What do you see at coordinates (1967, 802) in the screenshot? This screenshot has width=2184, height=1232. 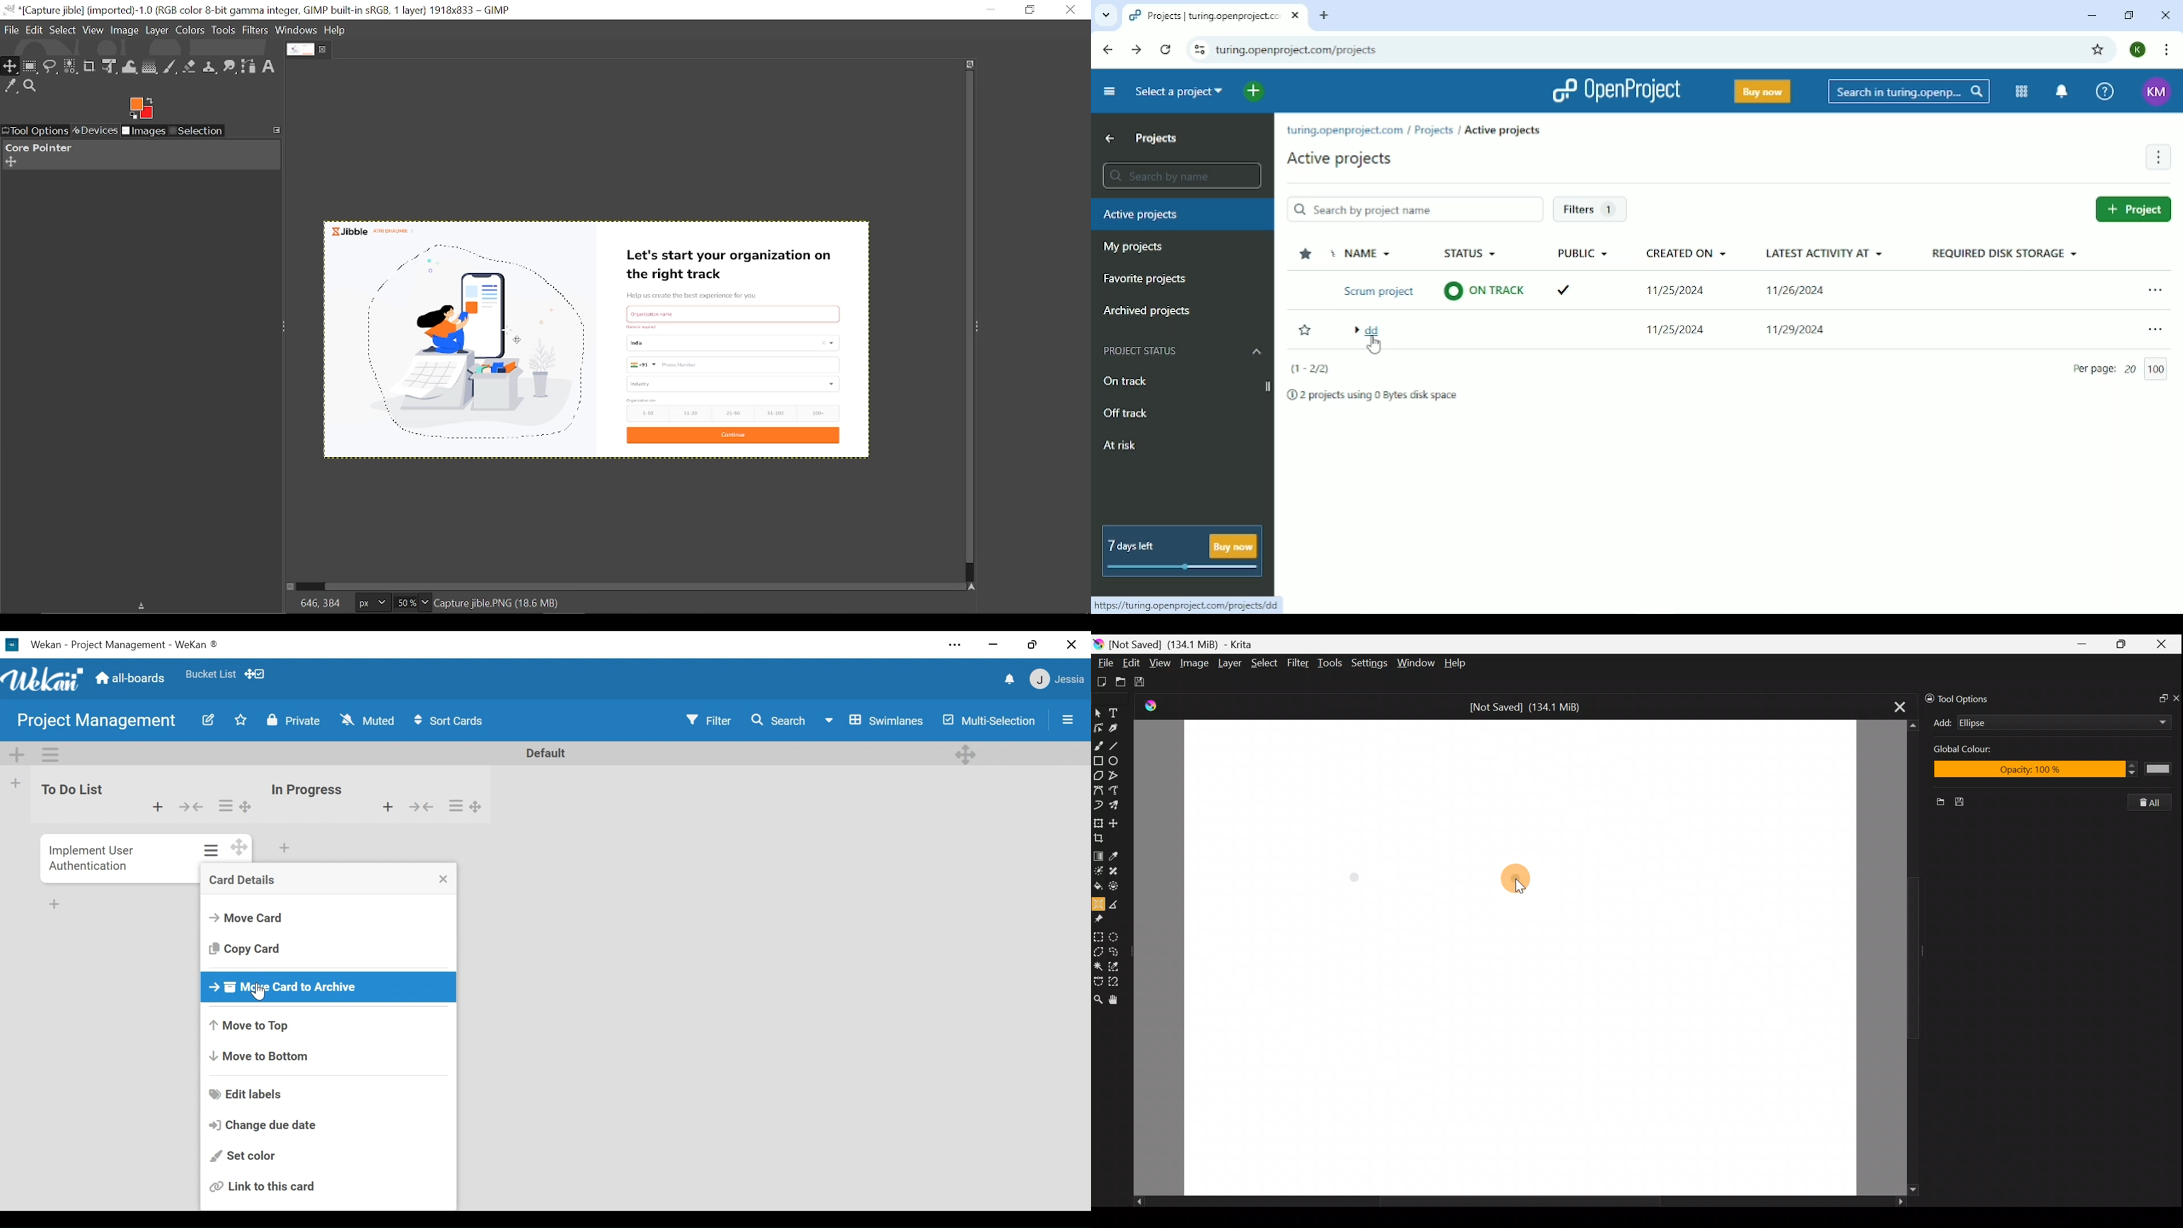 I see `Save` at bounding box center [1967, 802].